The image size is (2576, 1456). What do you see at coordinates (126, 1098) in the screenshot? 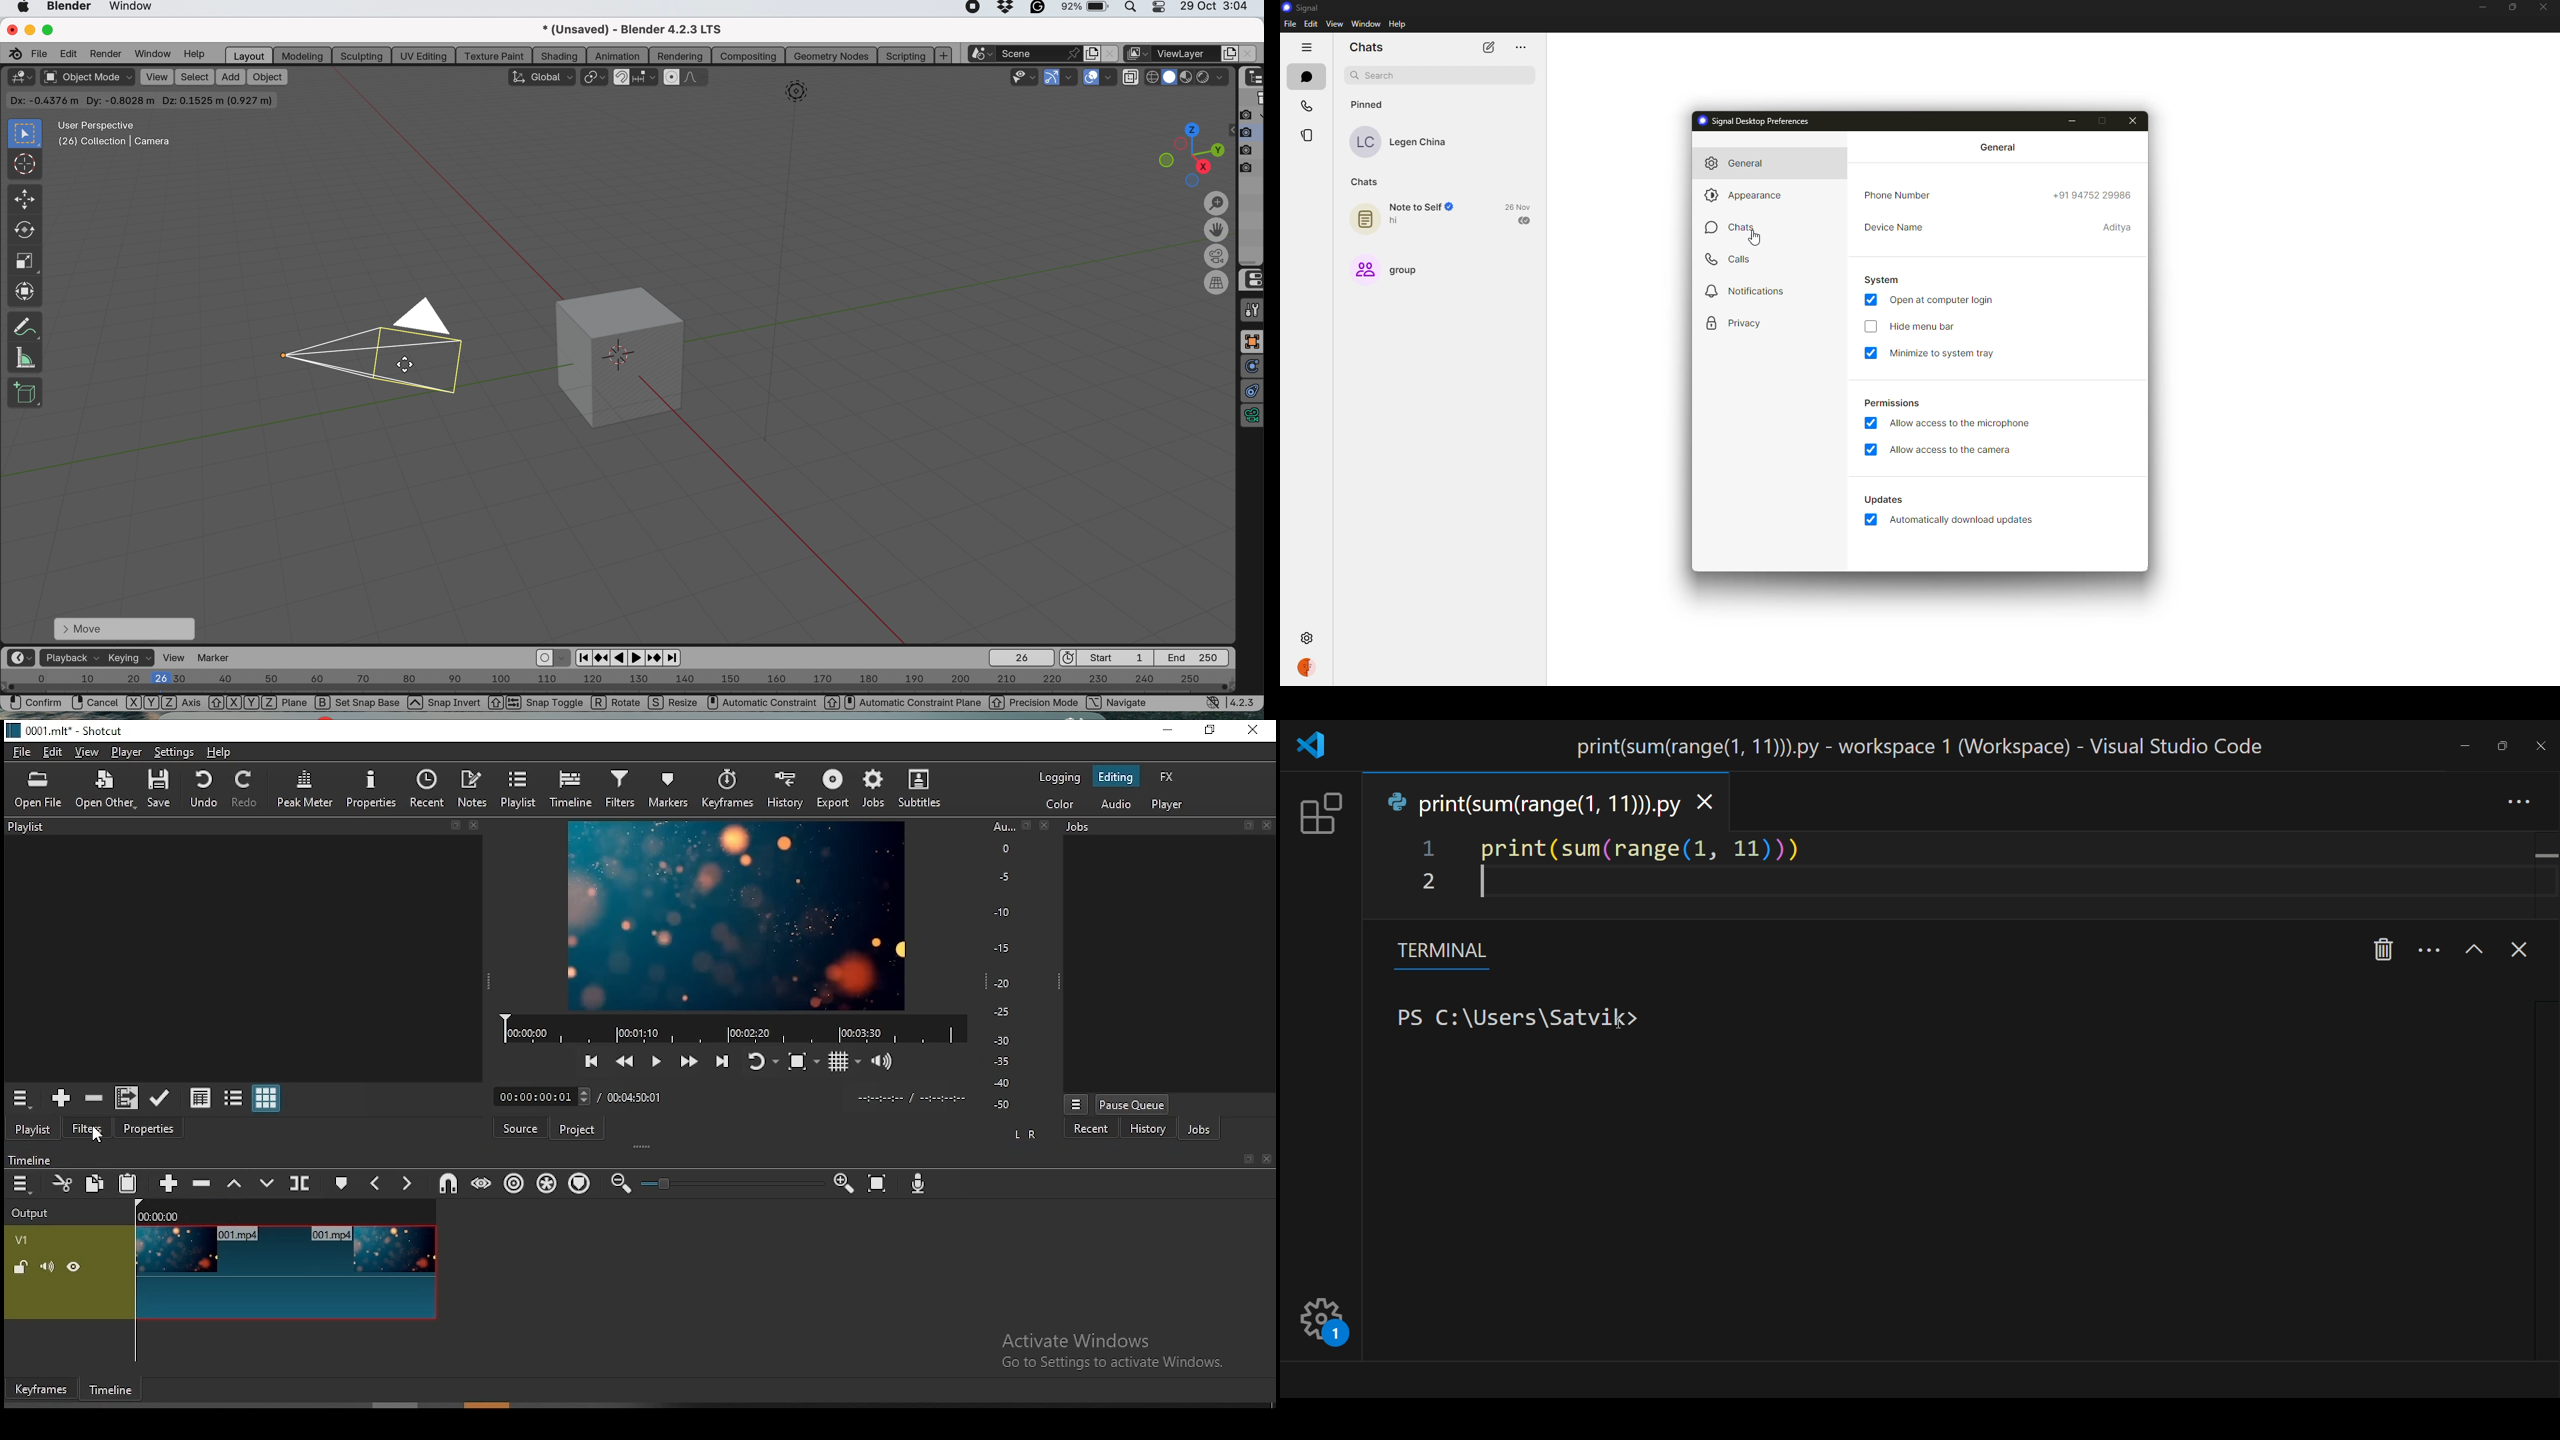
I see `add files to playlist` at bounding box center [126, 1098].